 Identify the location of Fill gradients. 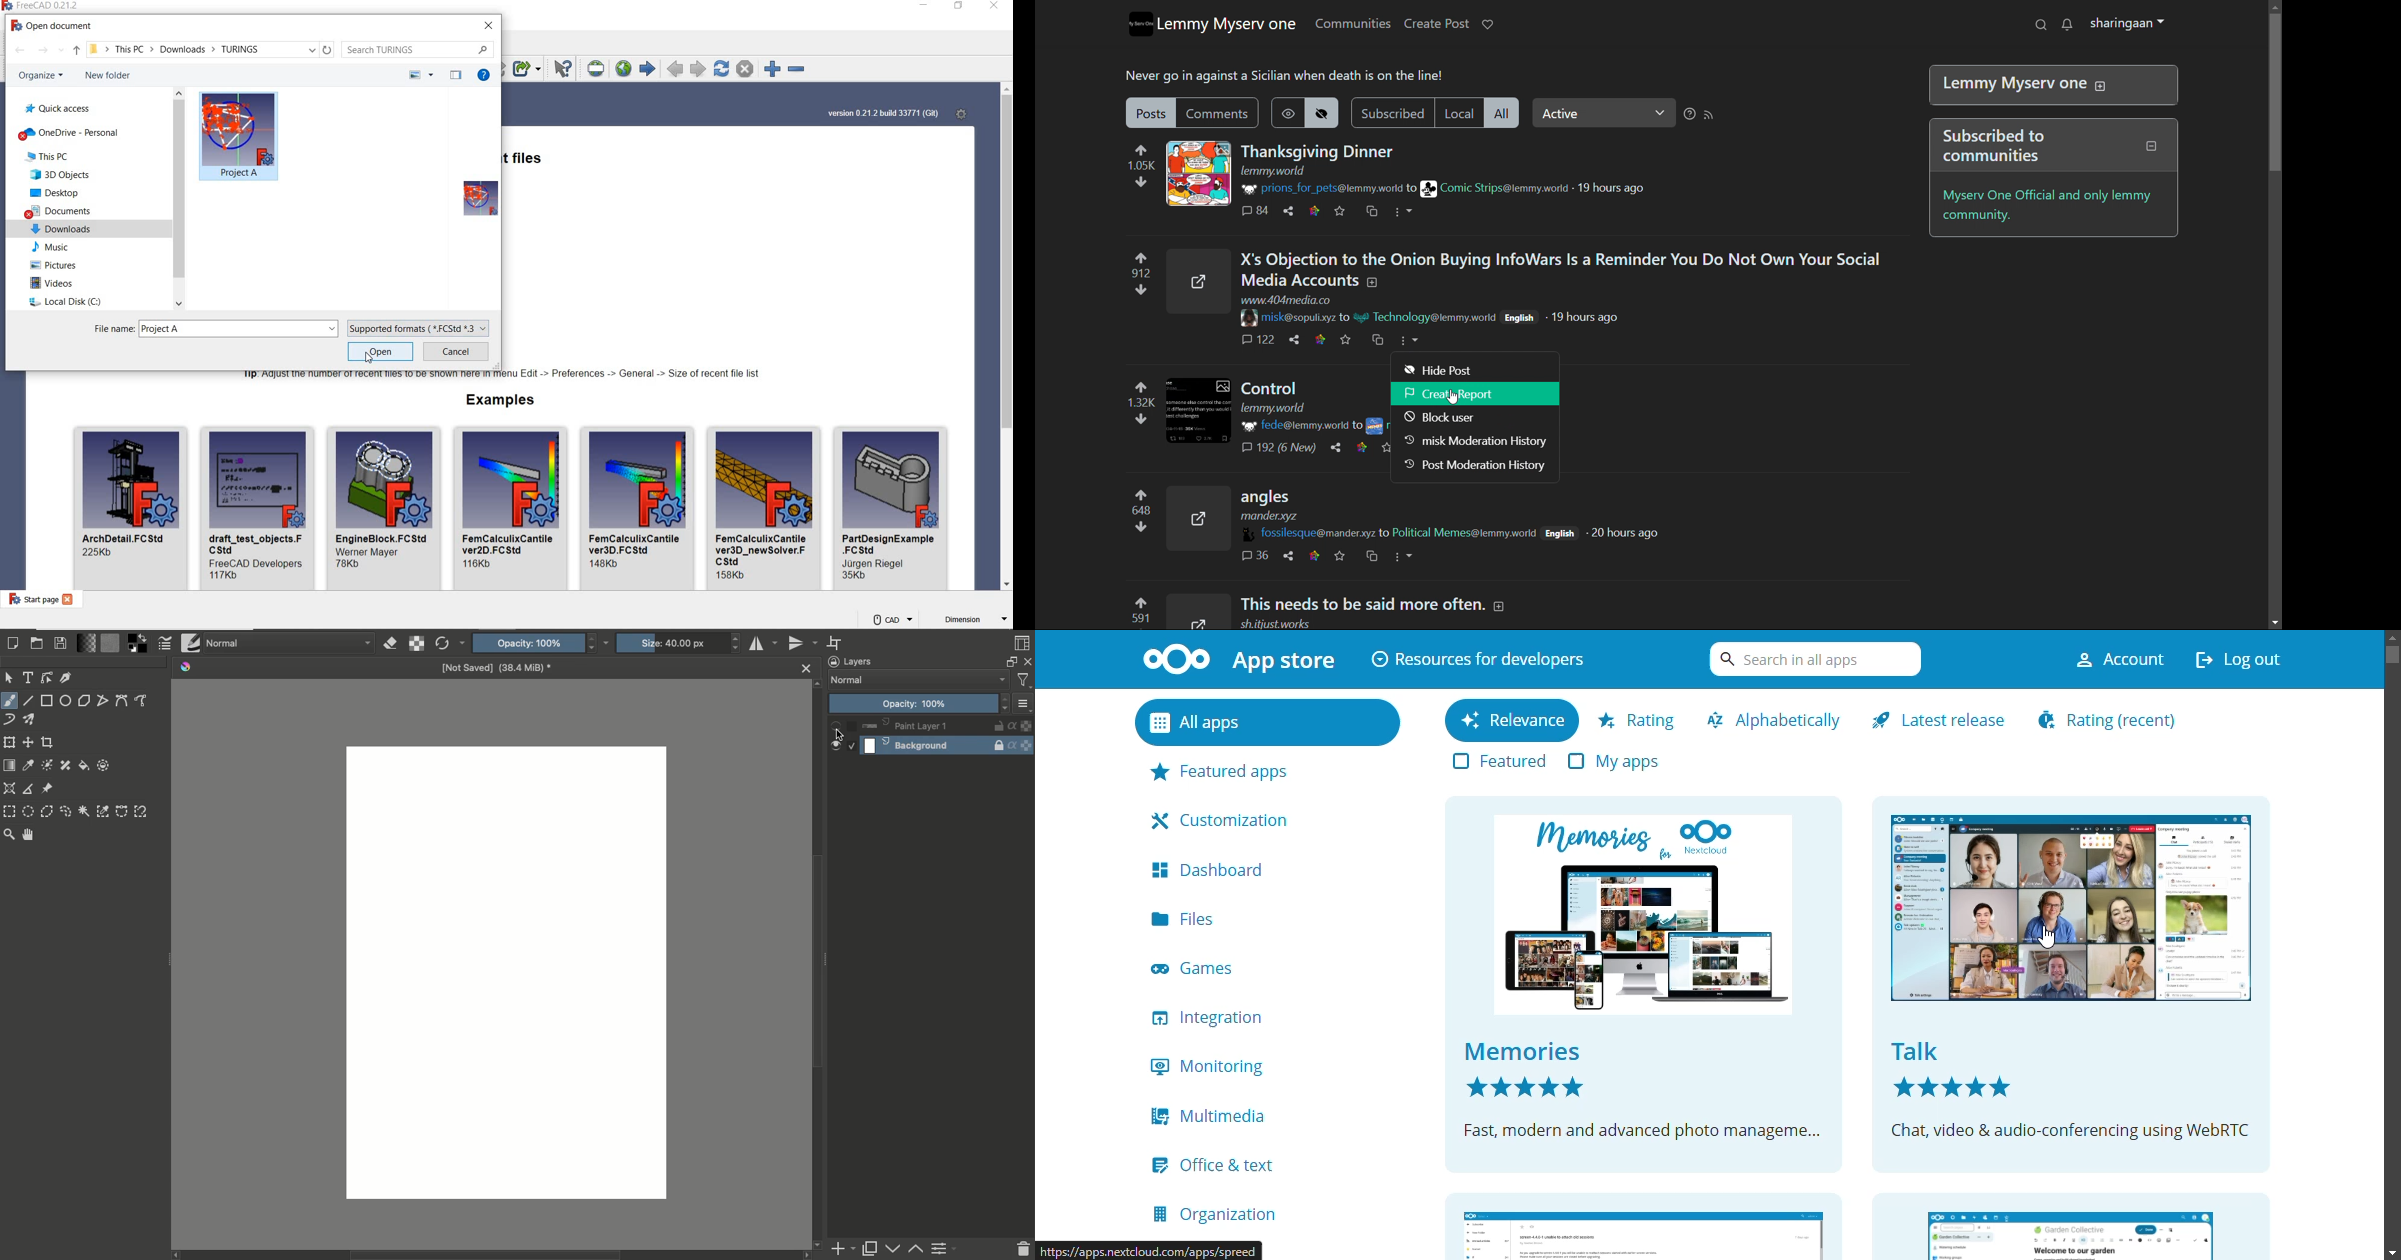
(87, 643).